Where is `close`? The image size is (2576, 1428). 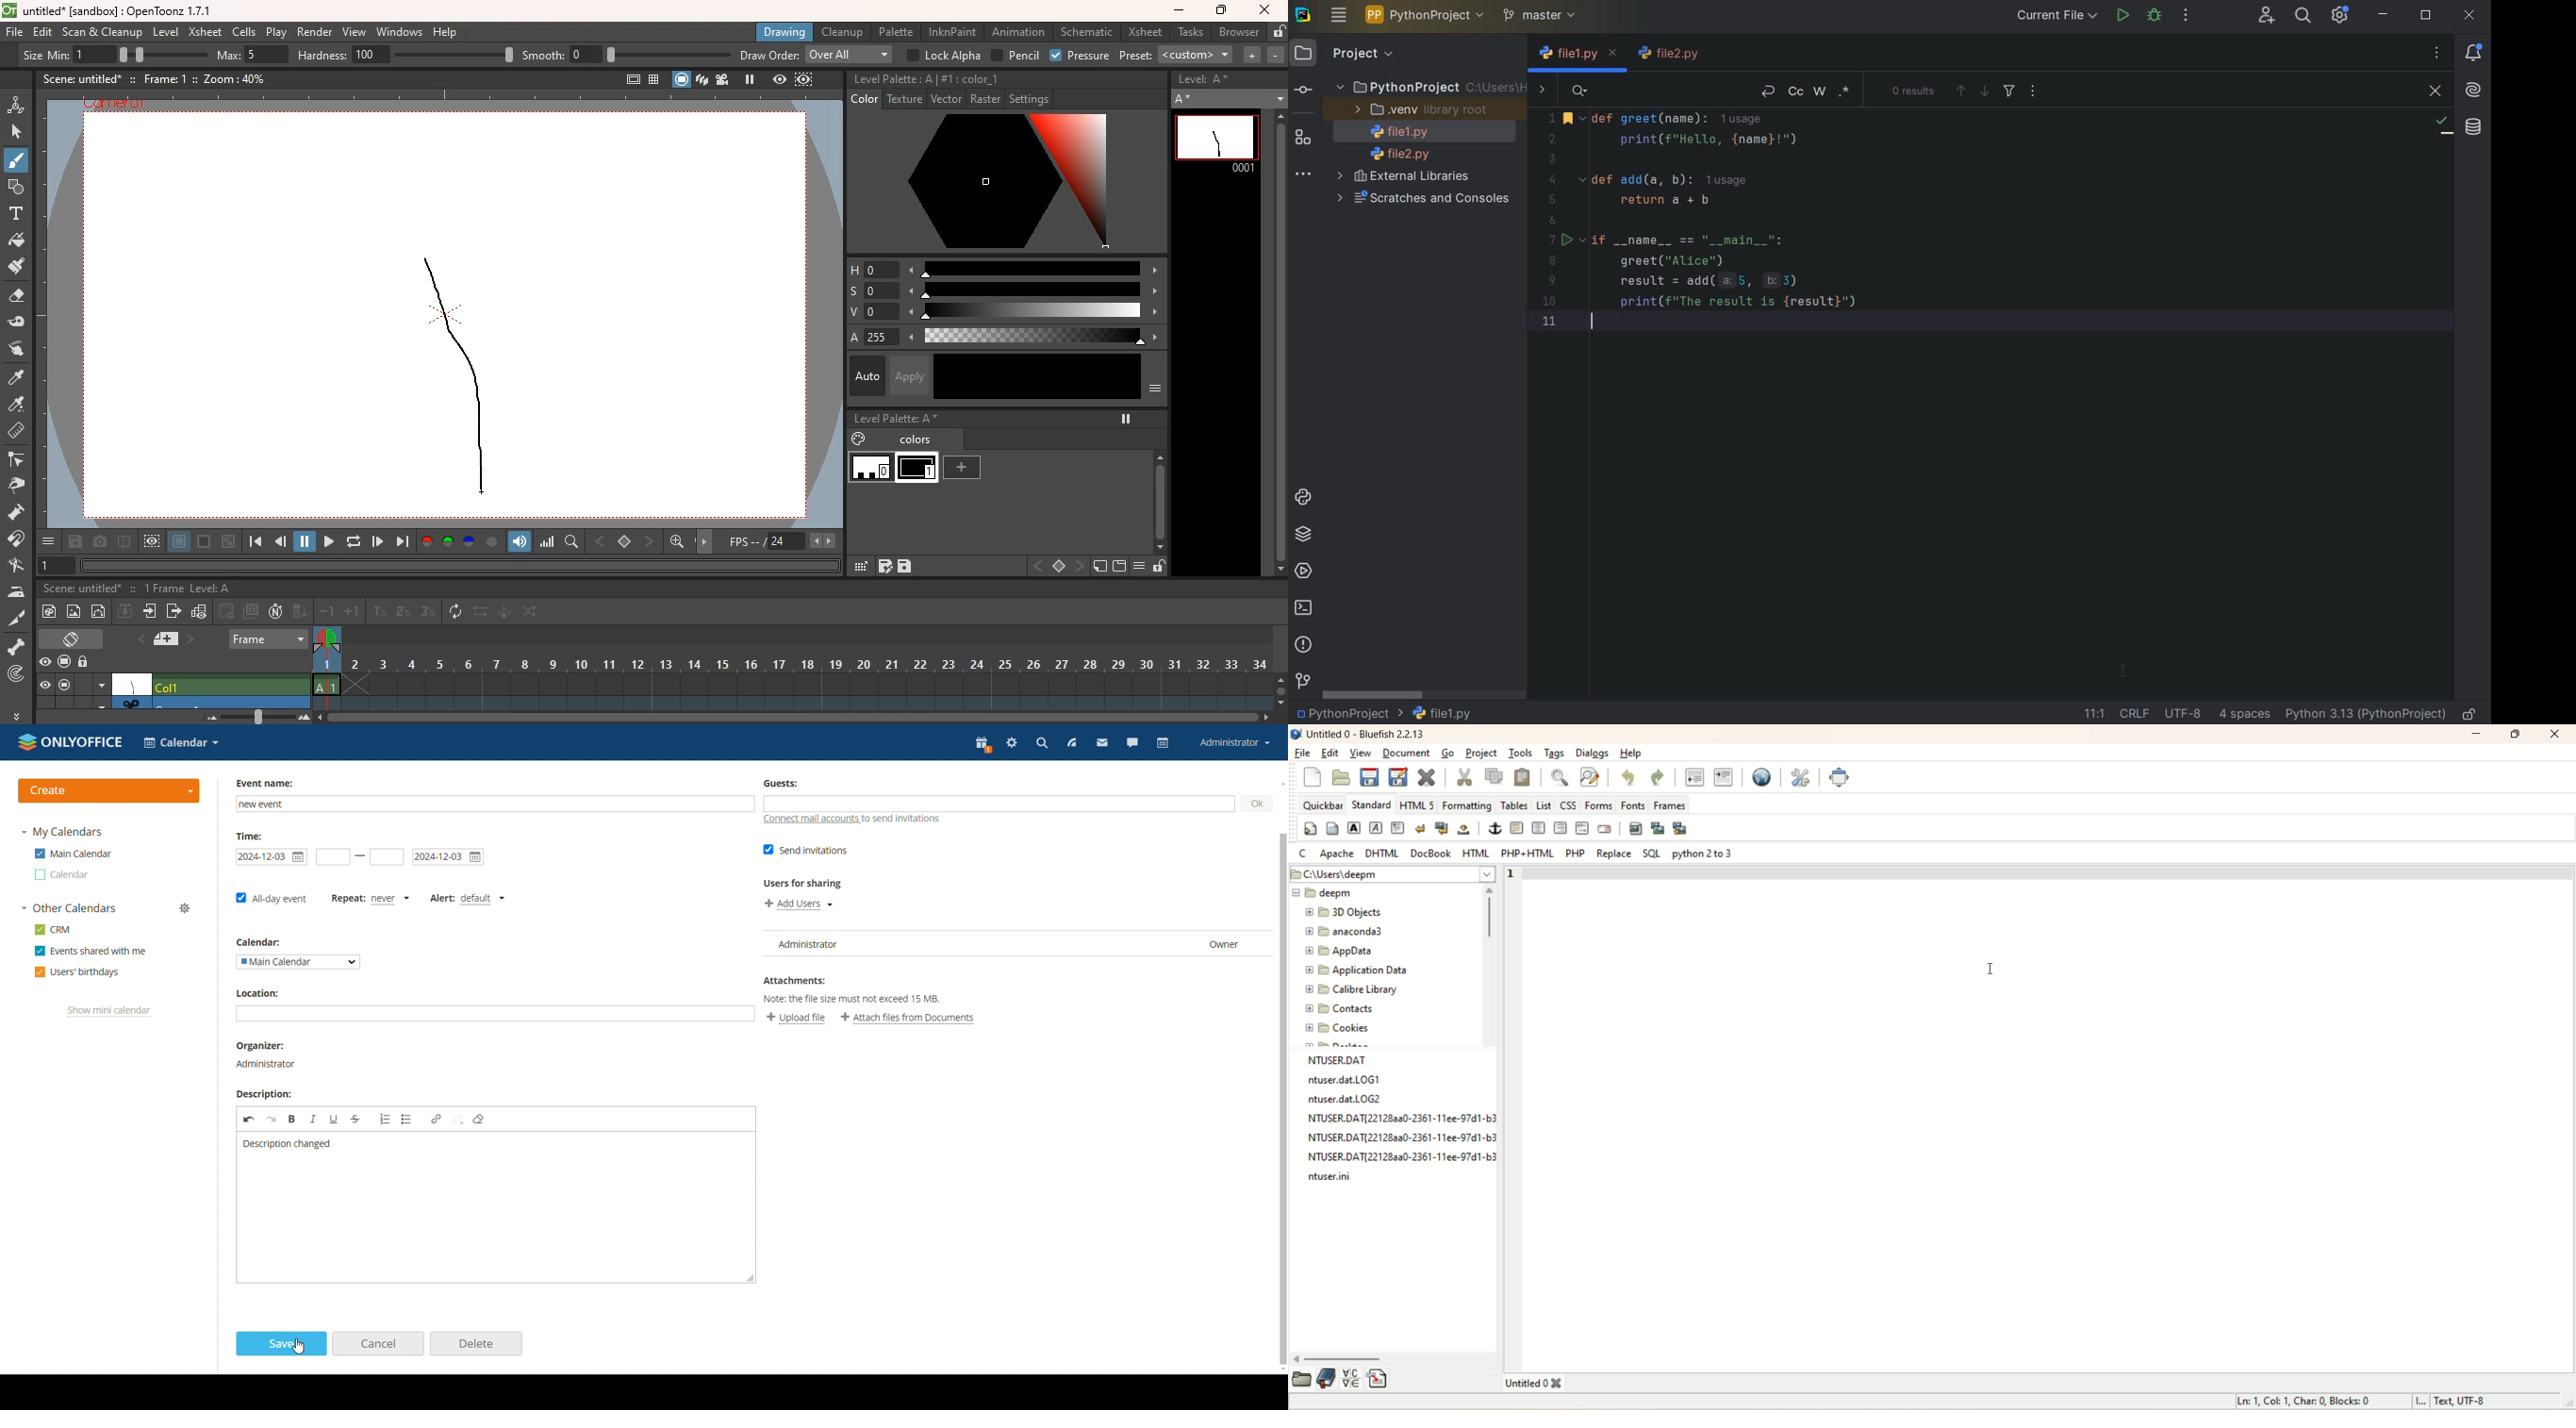 close is located at coordinates (1265, 9).